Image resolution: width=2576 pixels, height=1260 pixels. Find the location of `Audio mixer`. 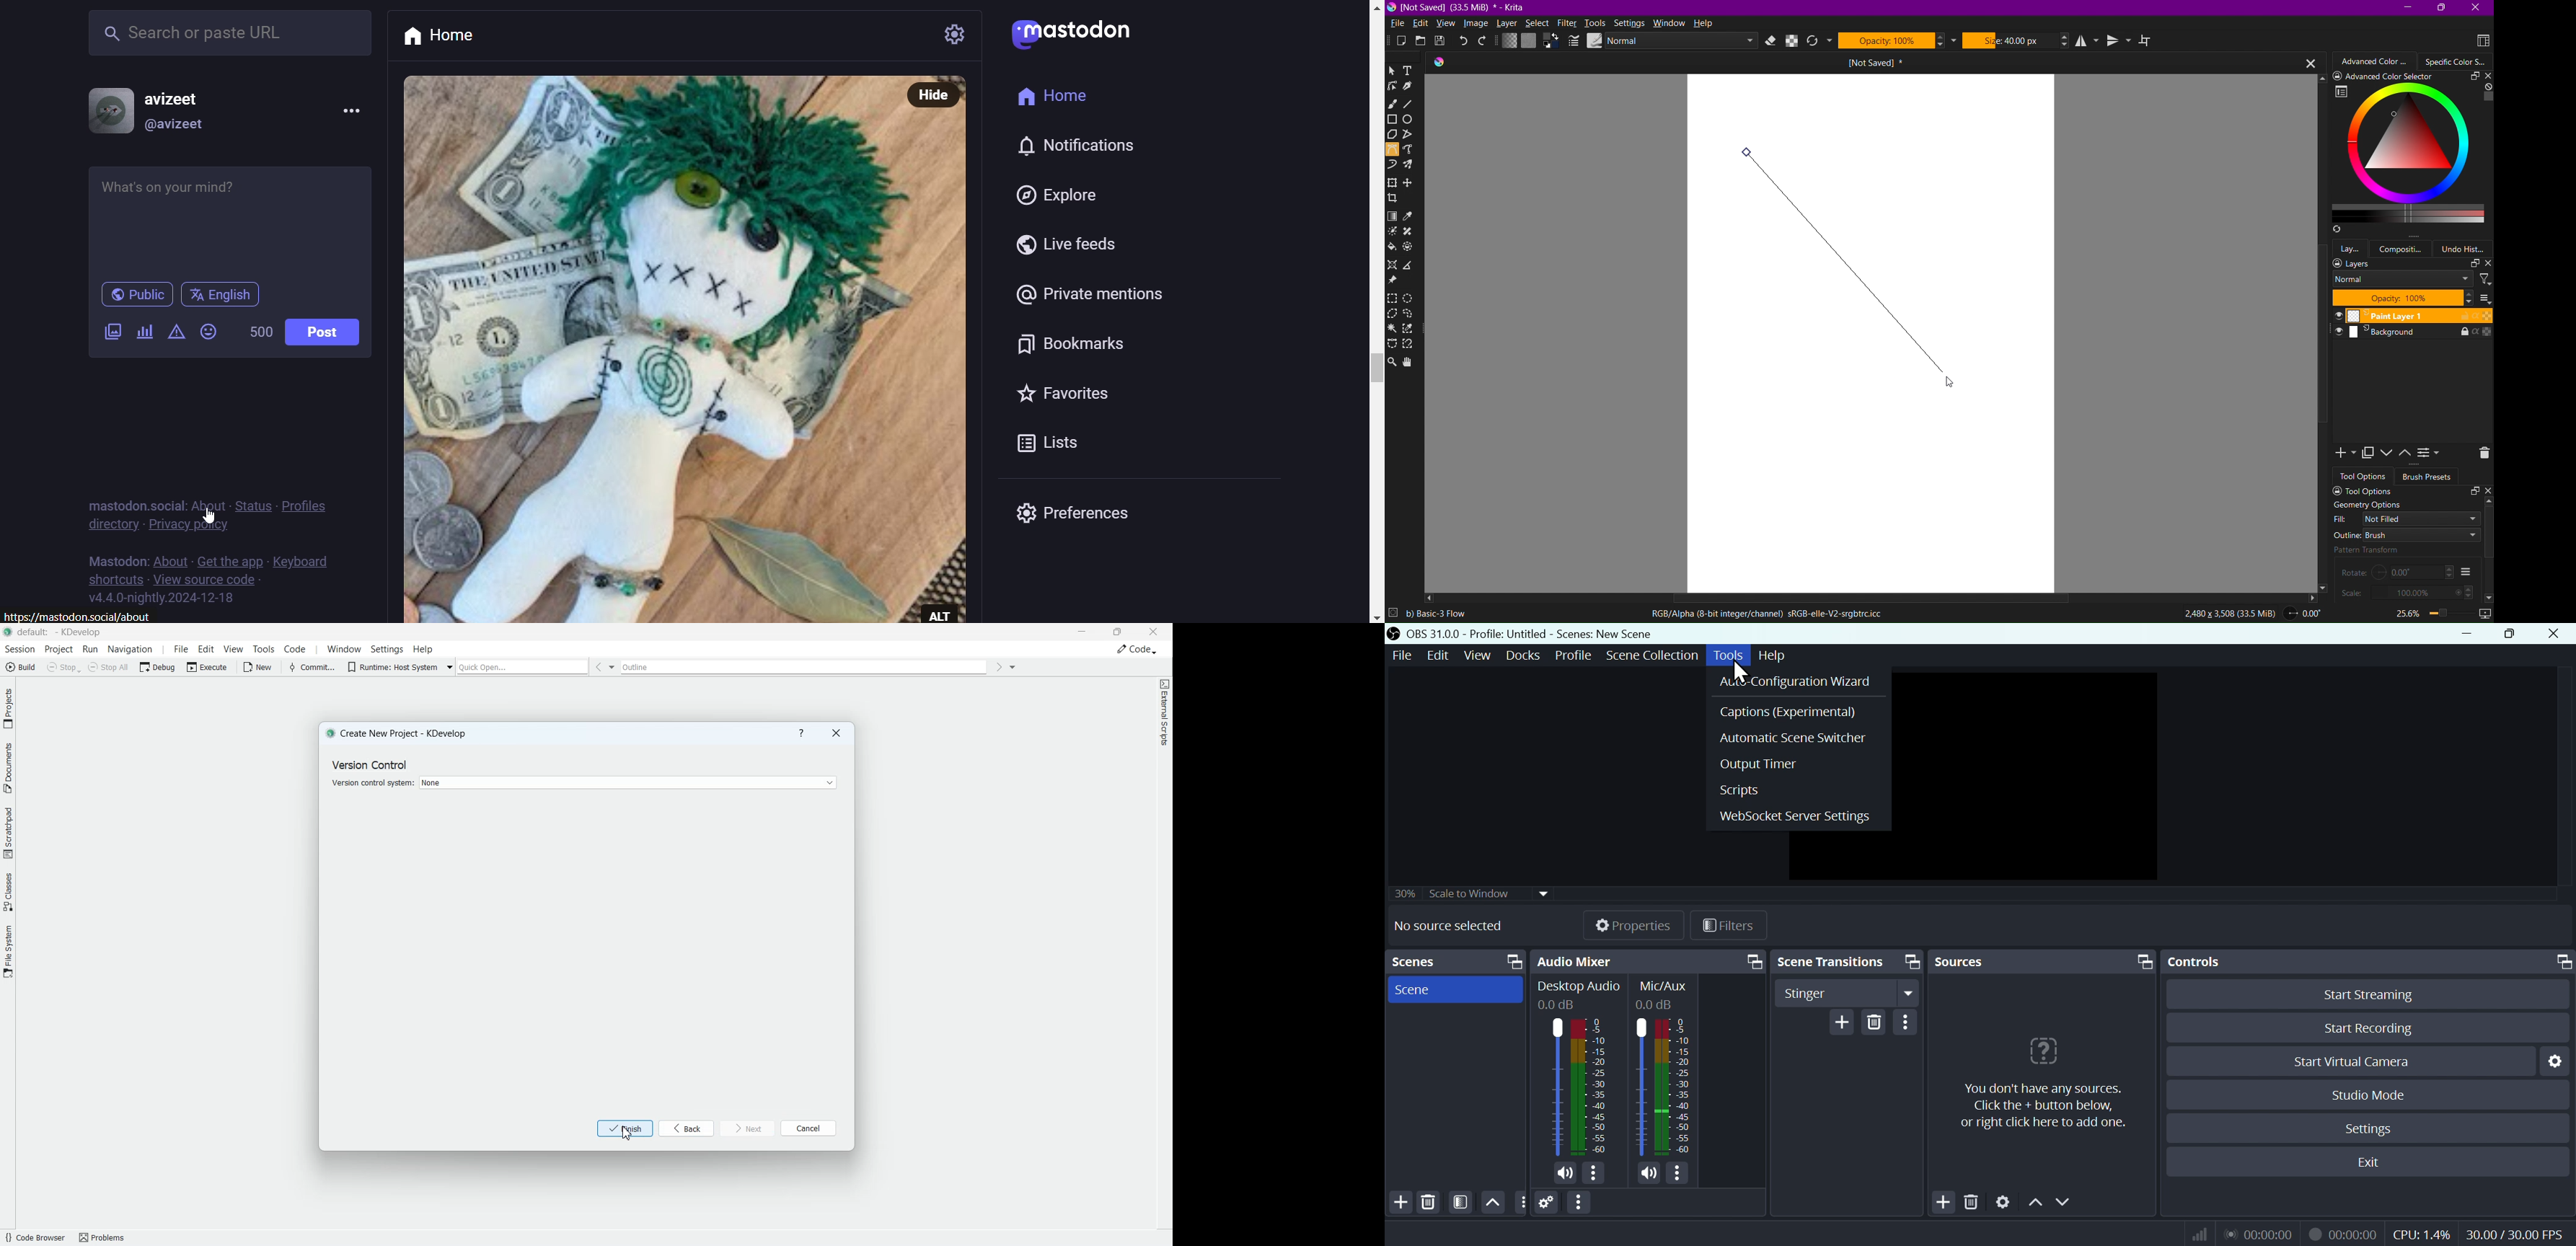

Audio mixer is located at coordinates (1579, 1070).